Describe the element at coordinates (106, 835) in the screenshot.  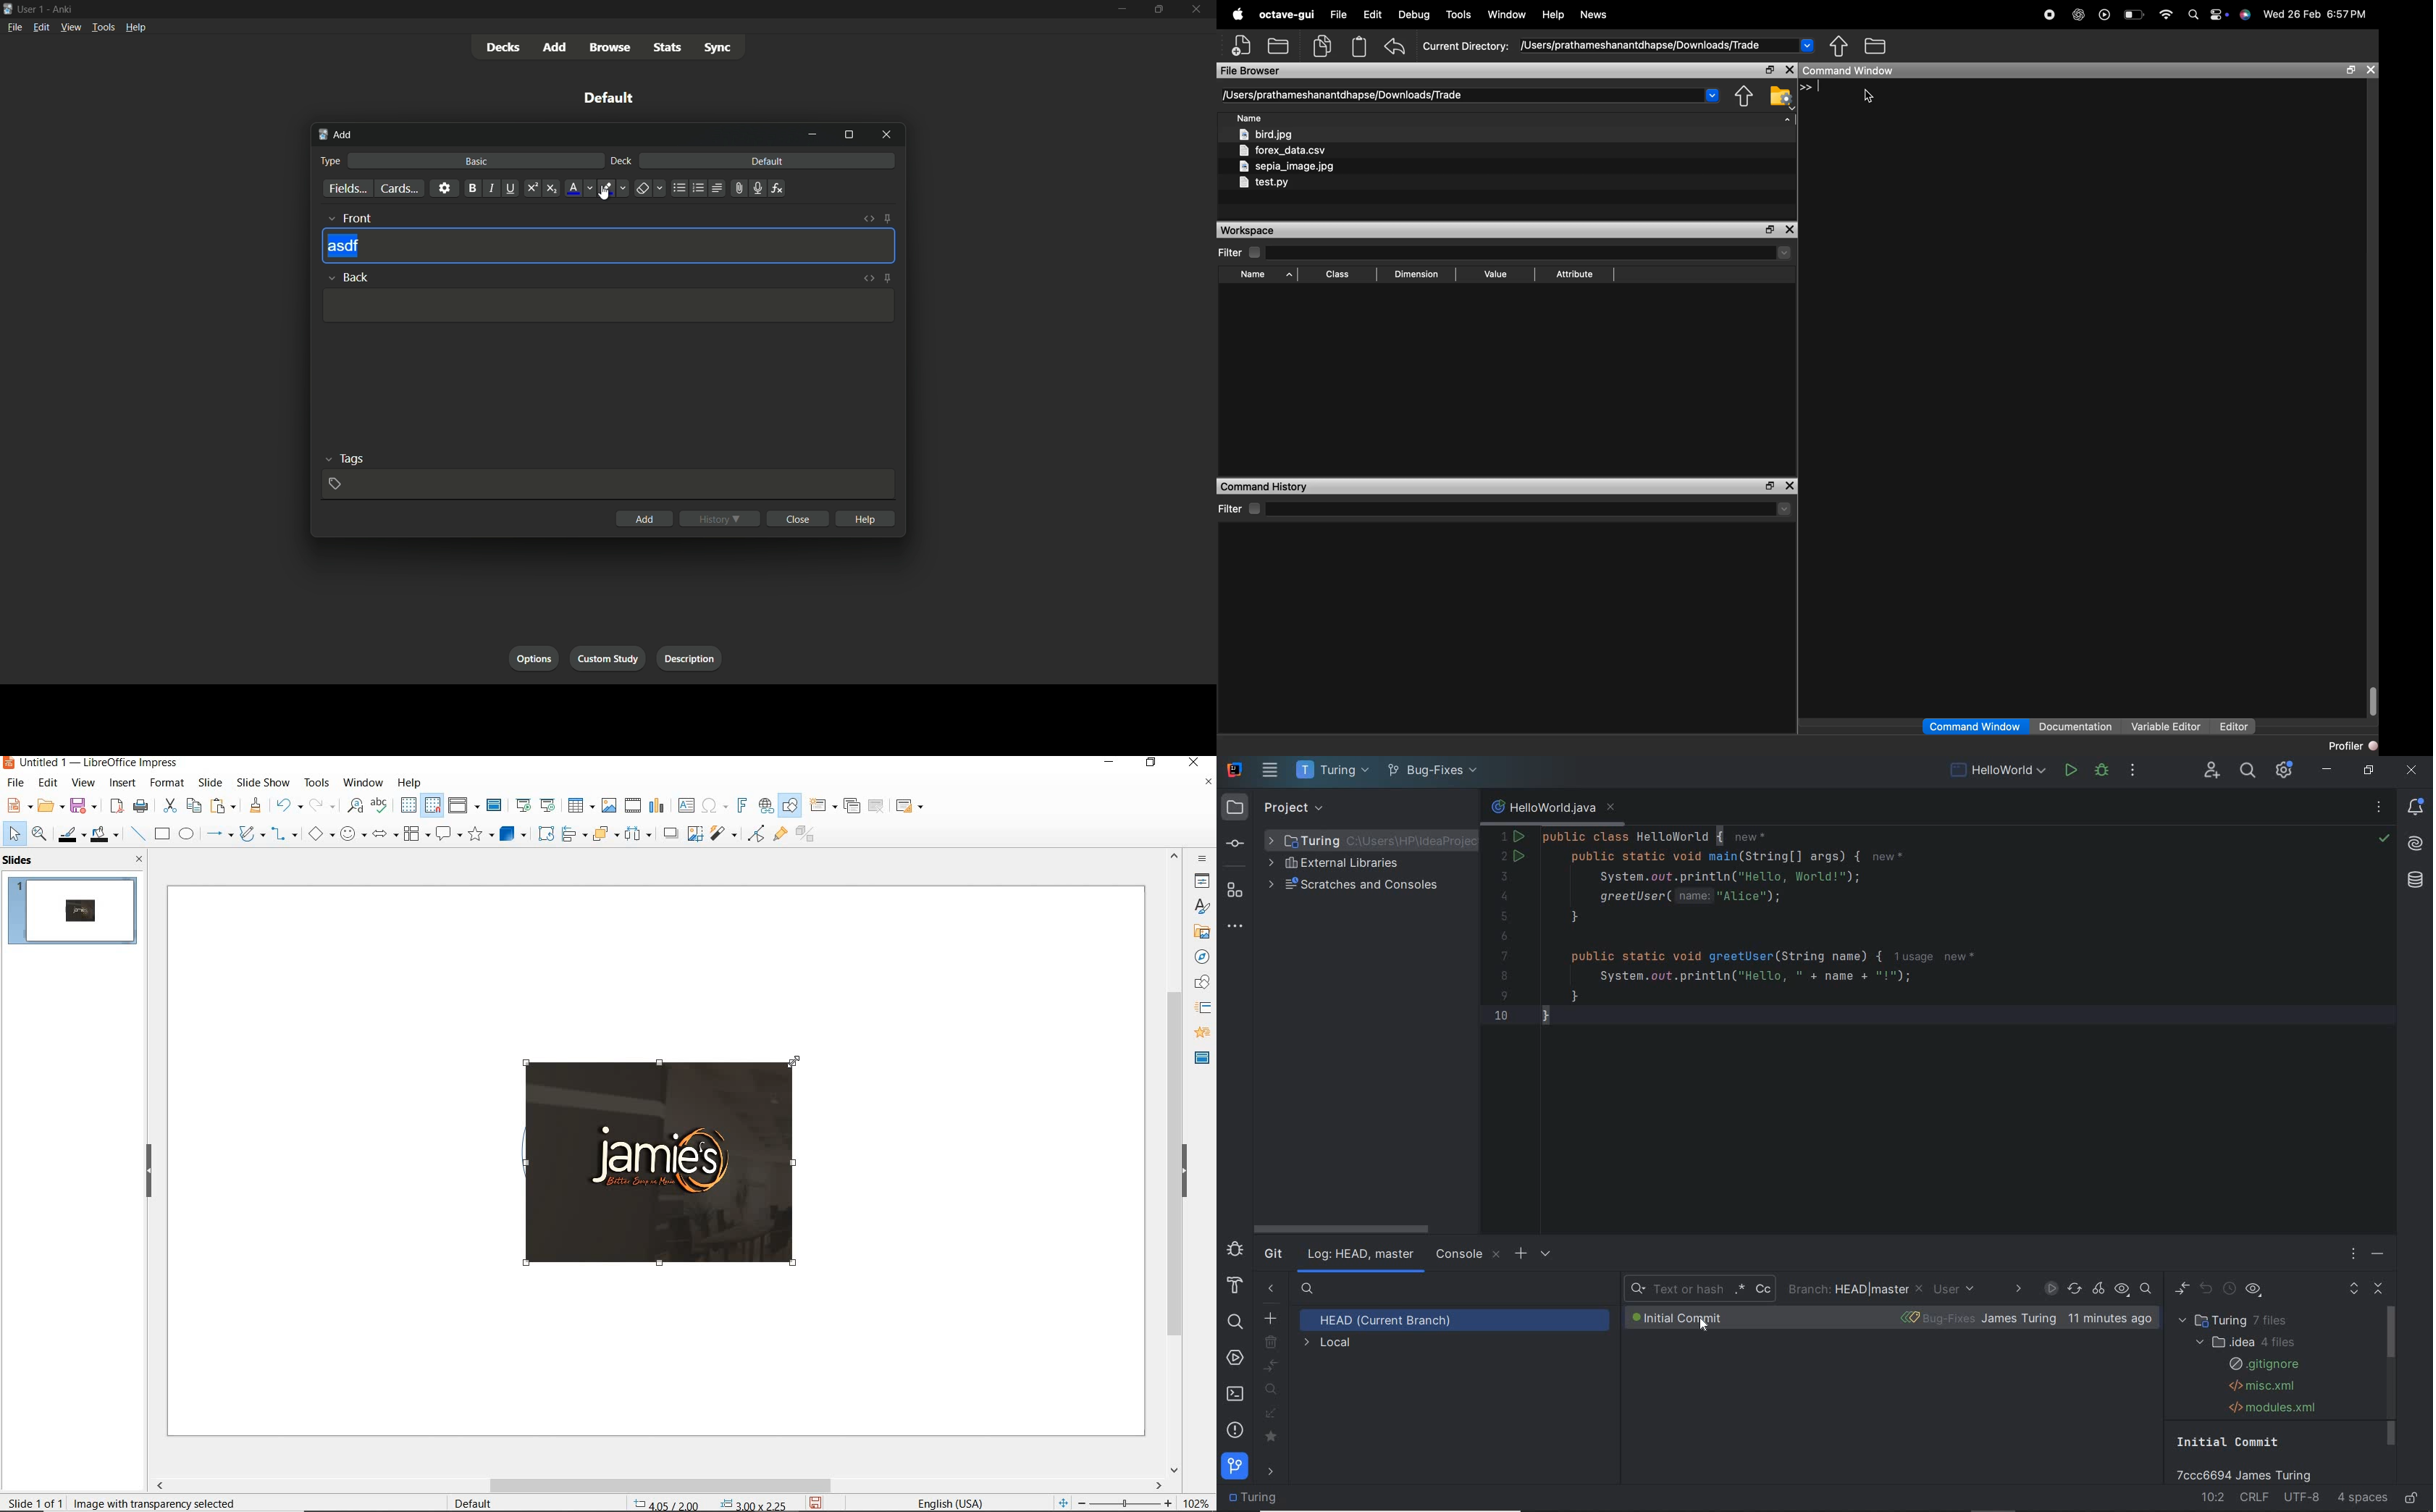
I see `fill color` at that location.